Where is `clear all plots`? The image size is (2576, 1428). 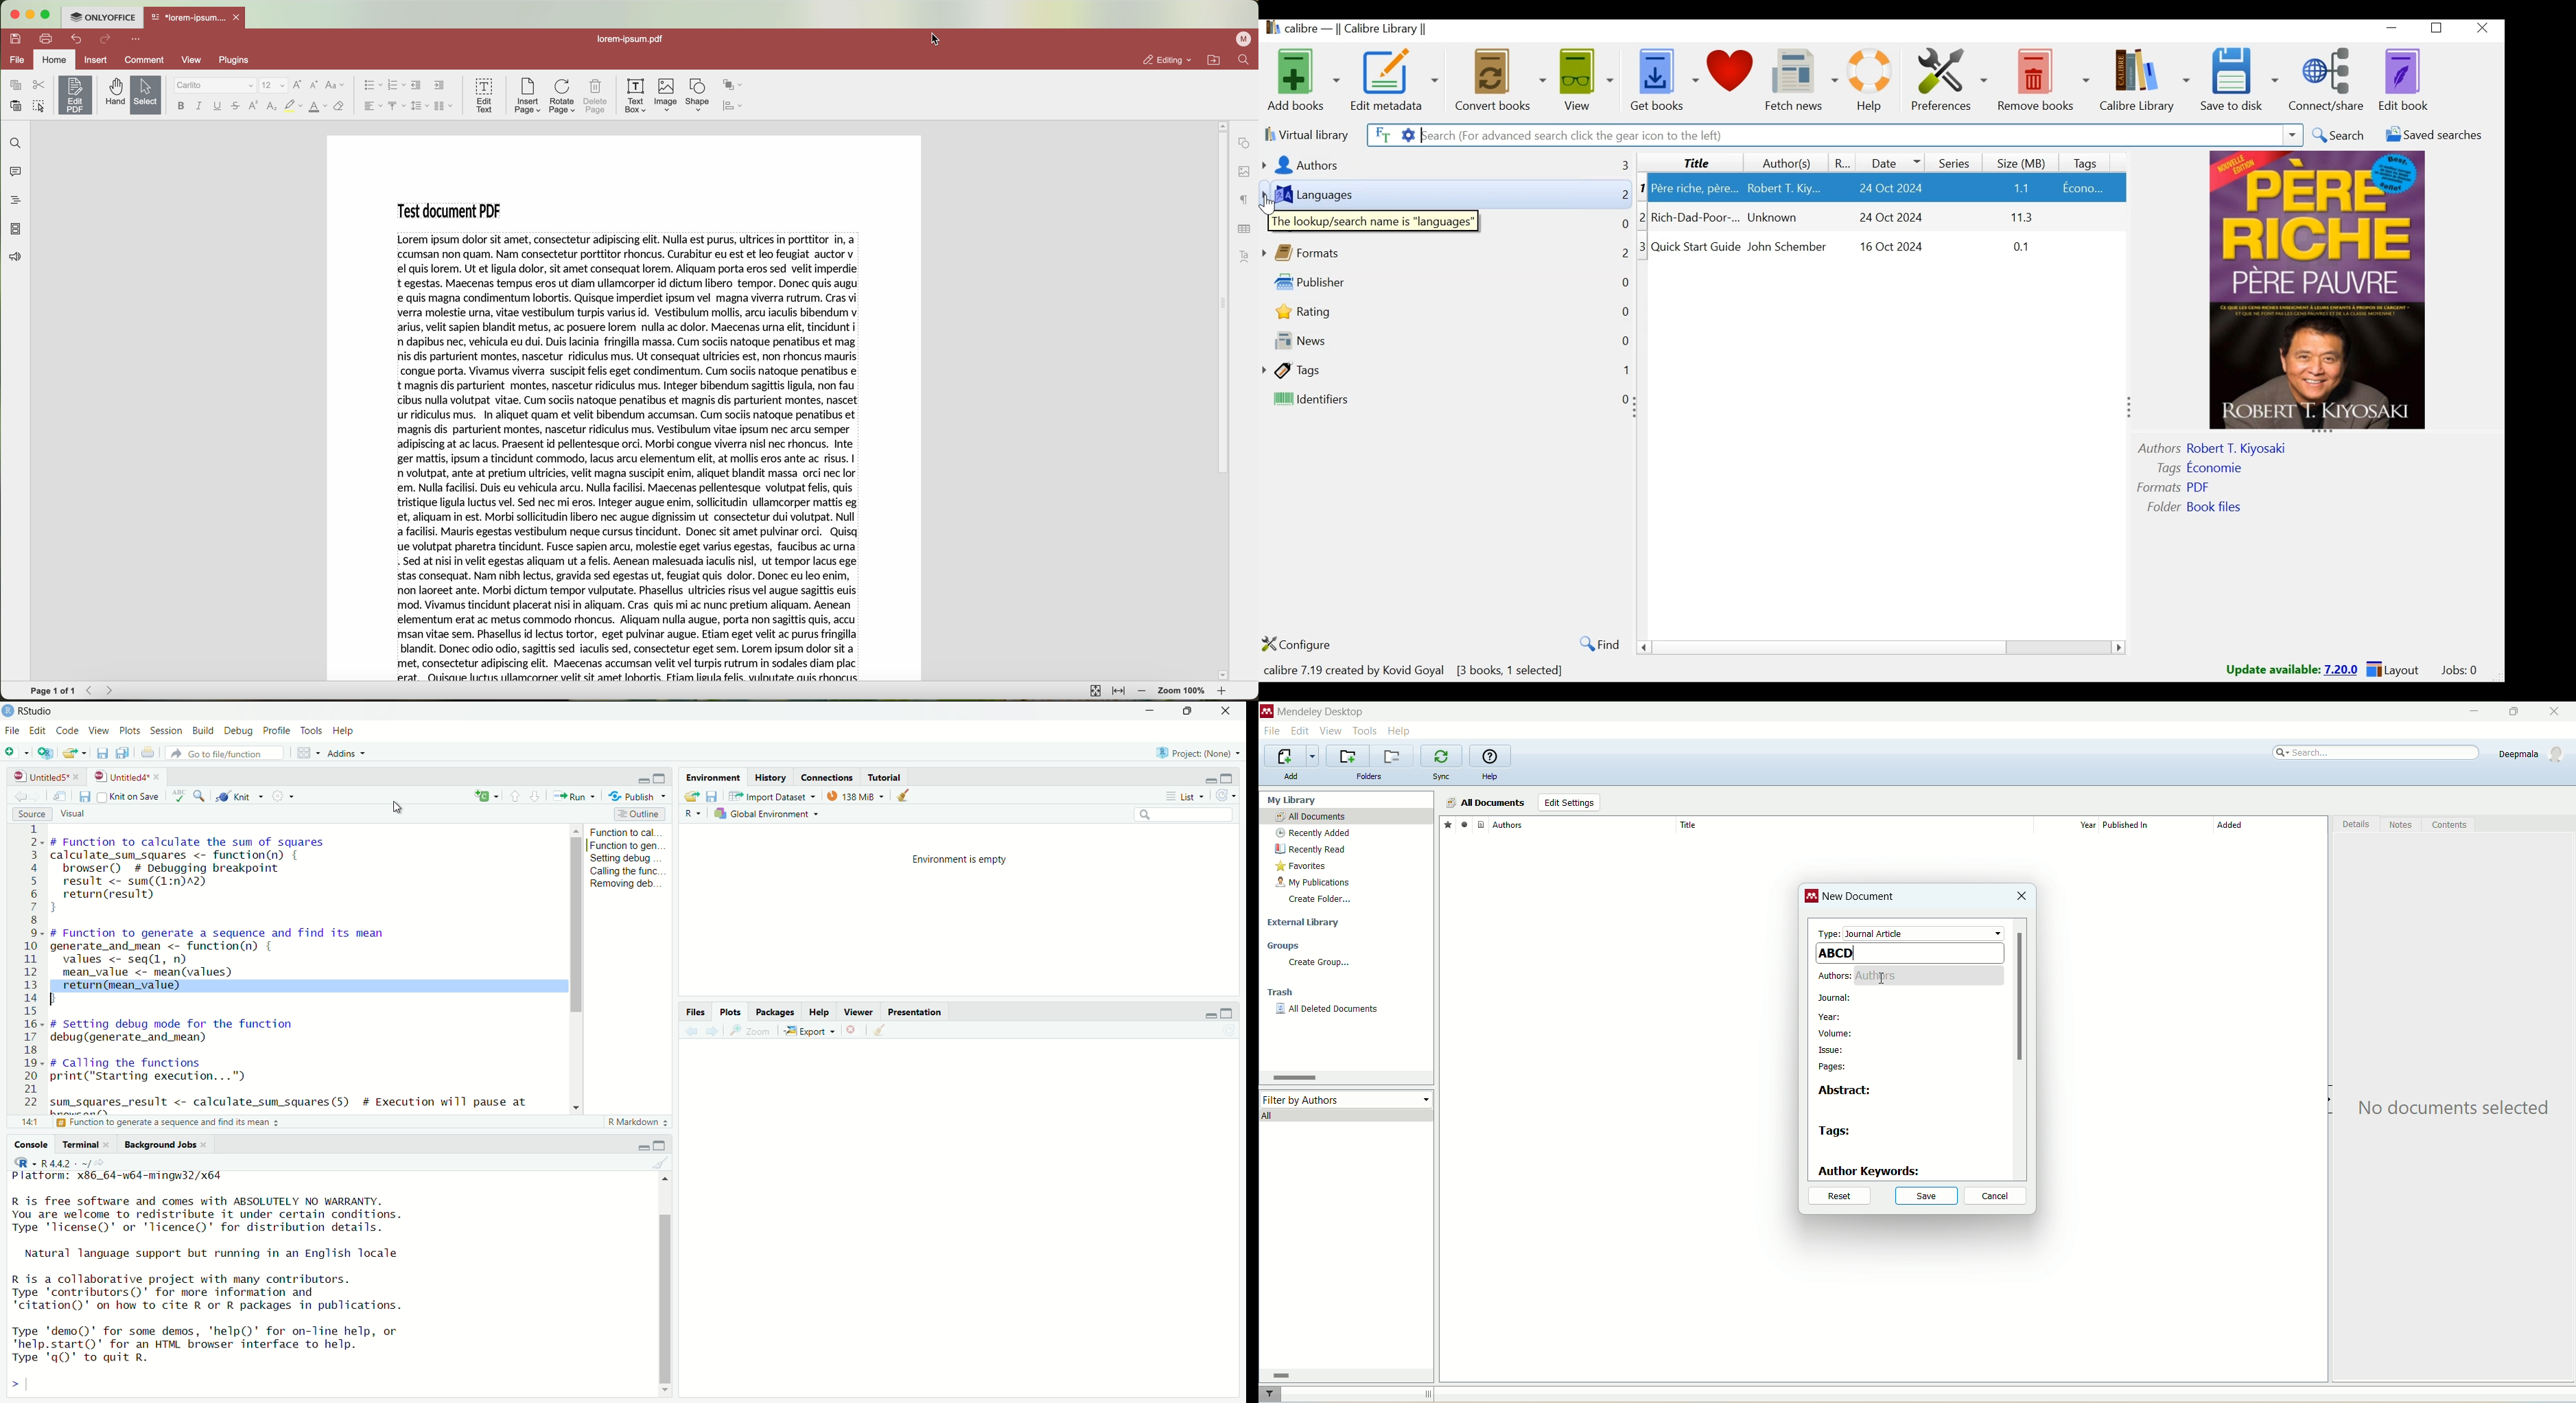
clear all plots is located at coordinates (882, 1030).